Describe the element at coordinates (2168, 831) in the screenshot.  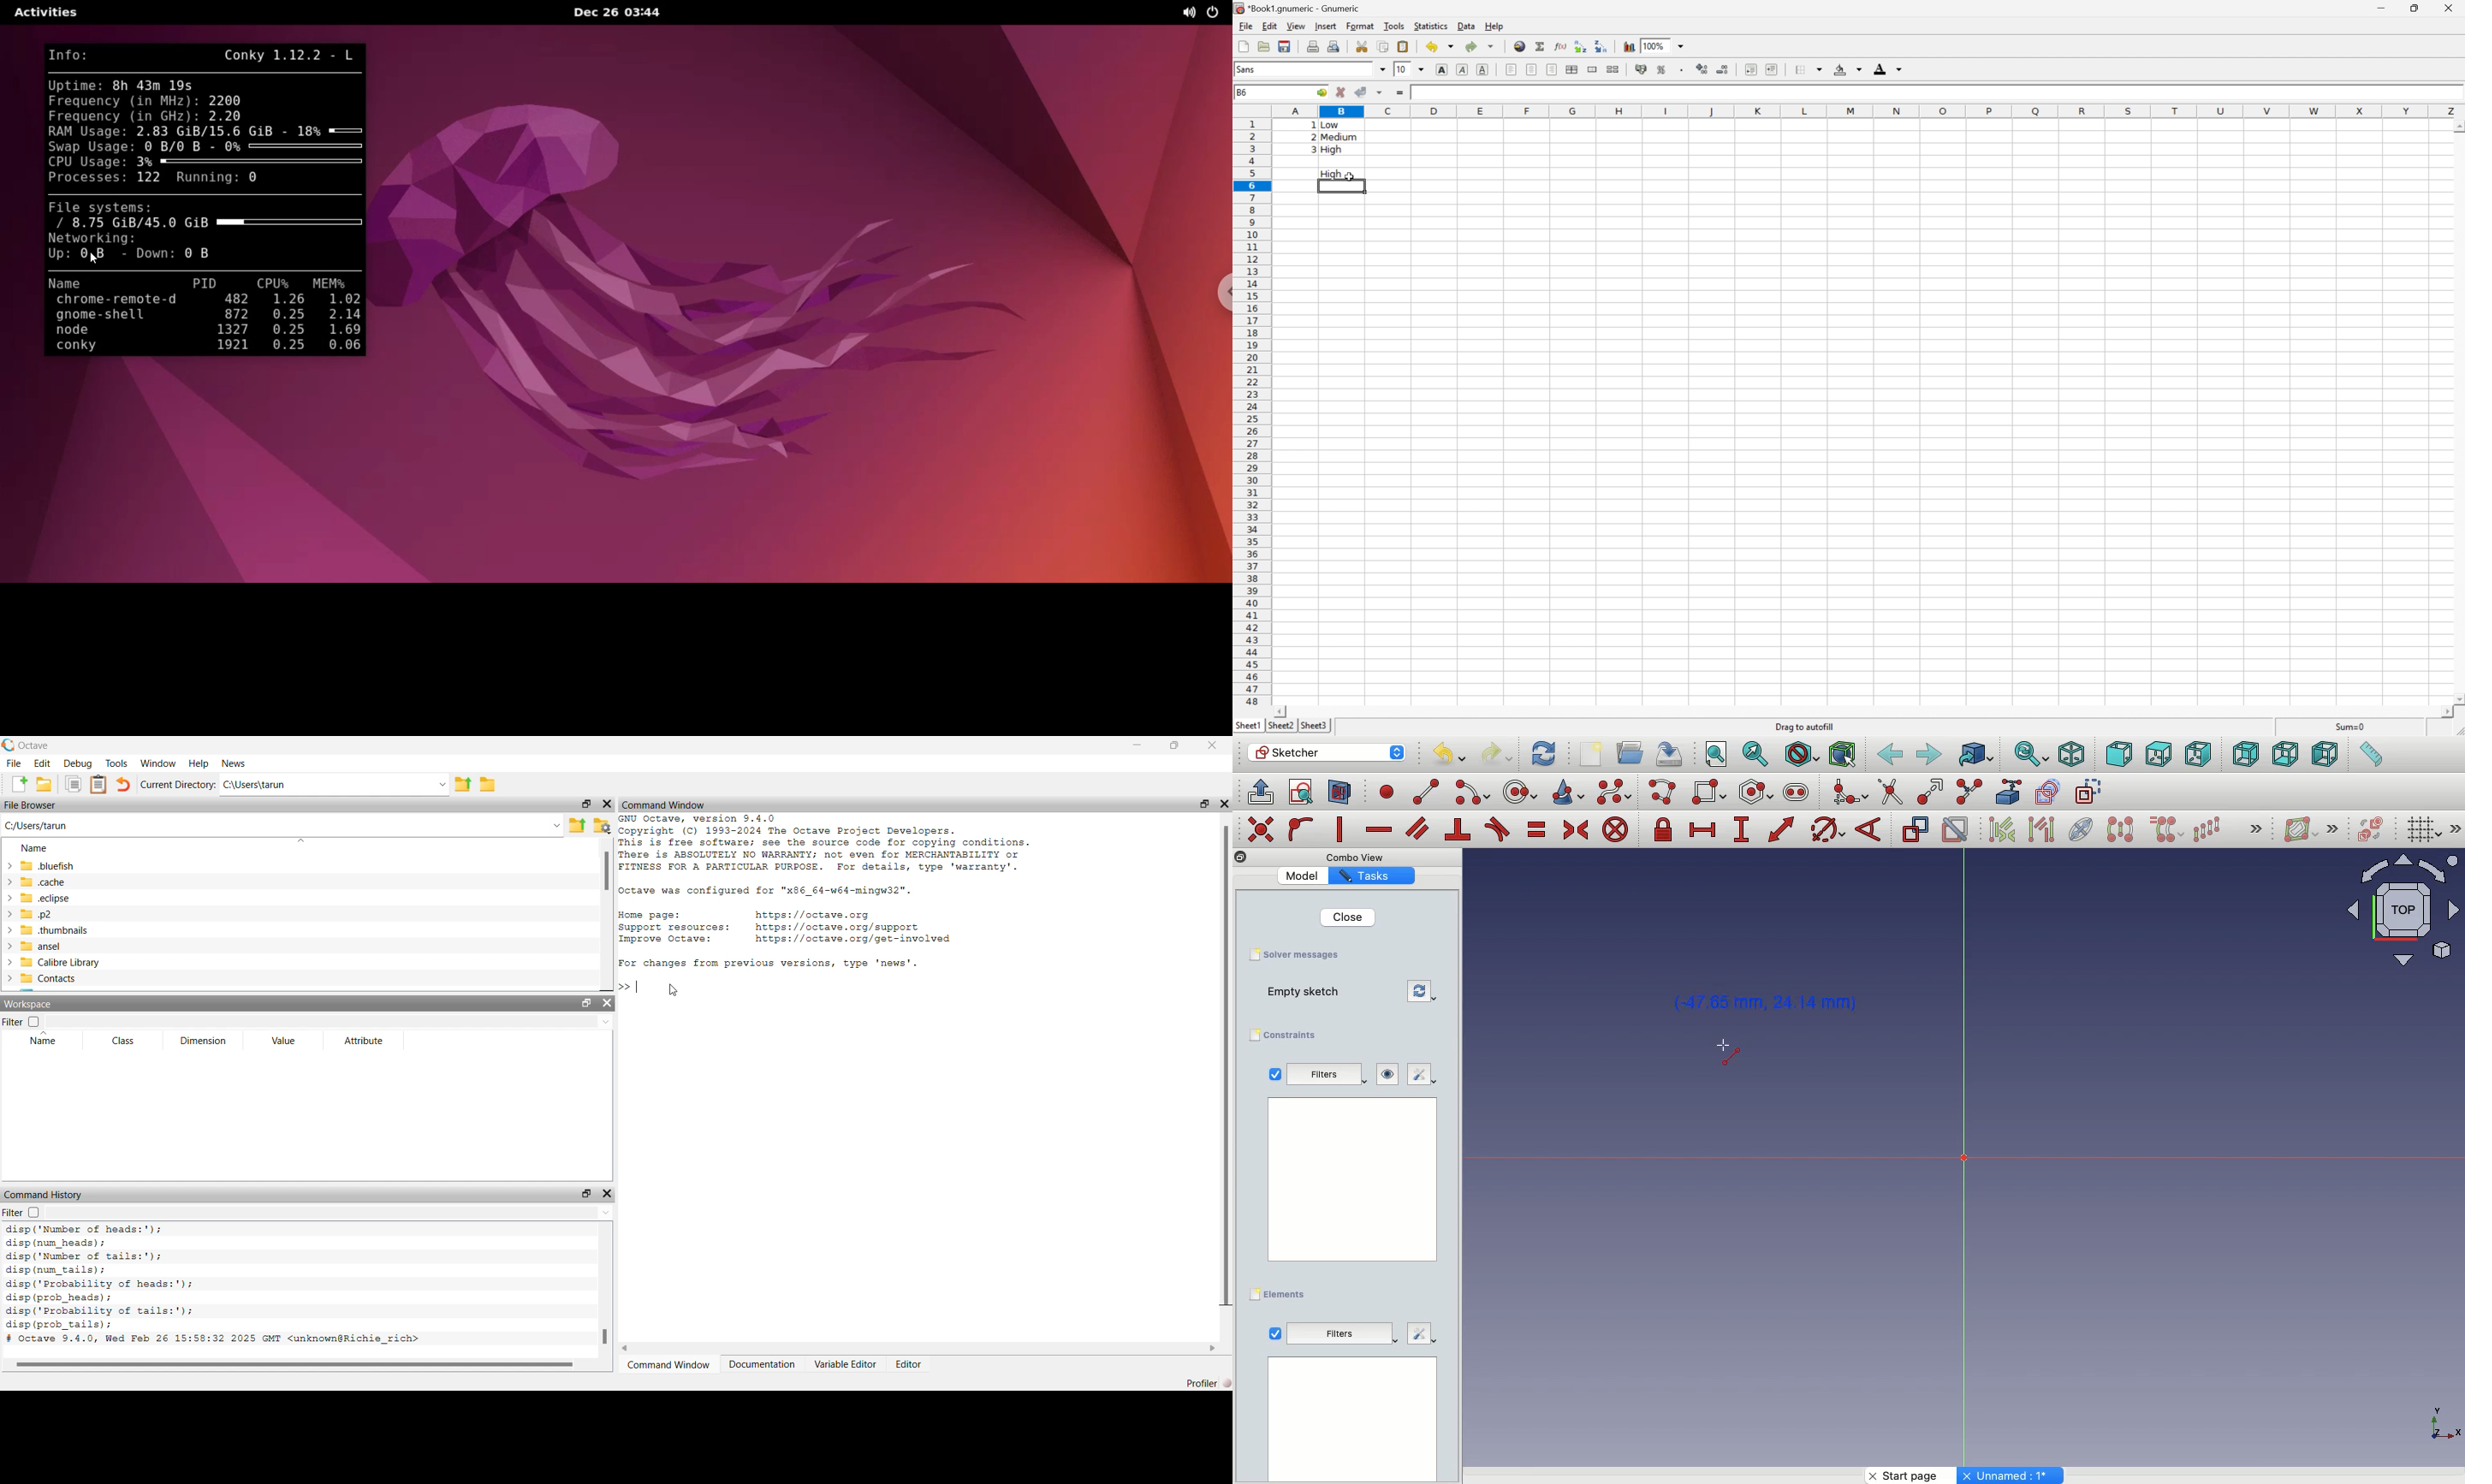
I see `Clone` at that location.